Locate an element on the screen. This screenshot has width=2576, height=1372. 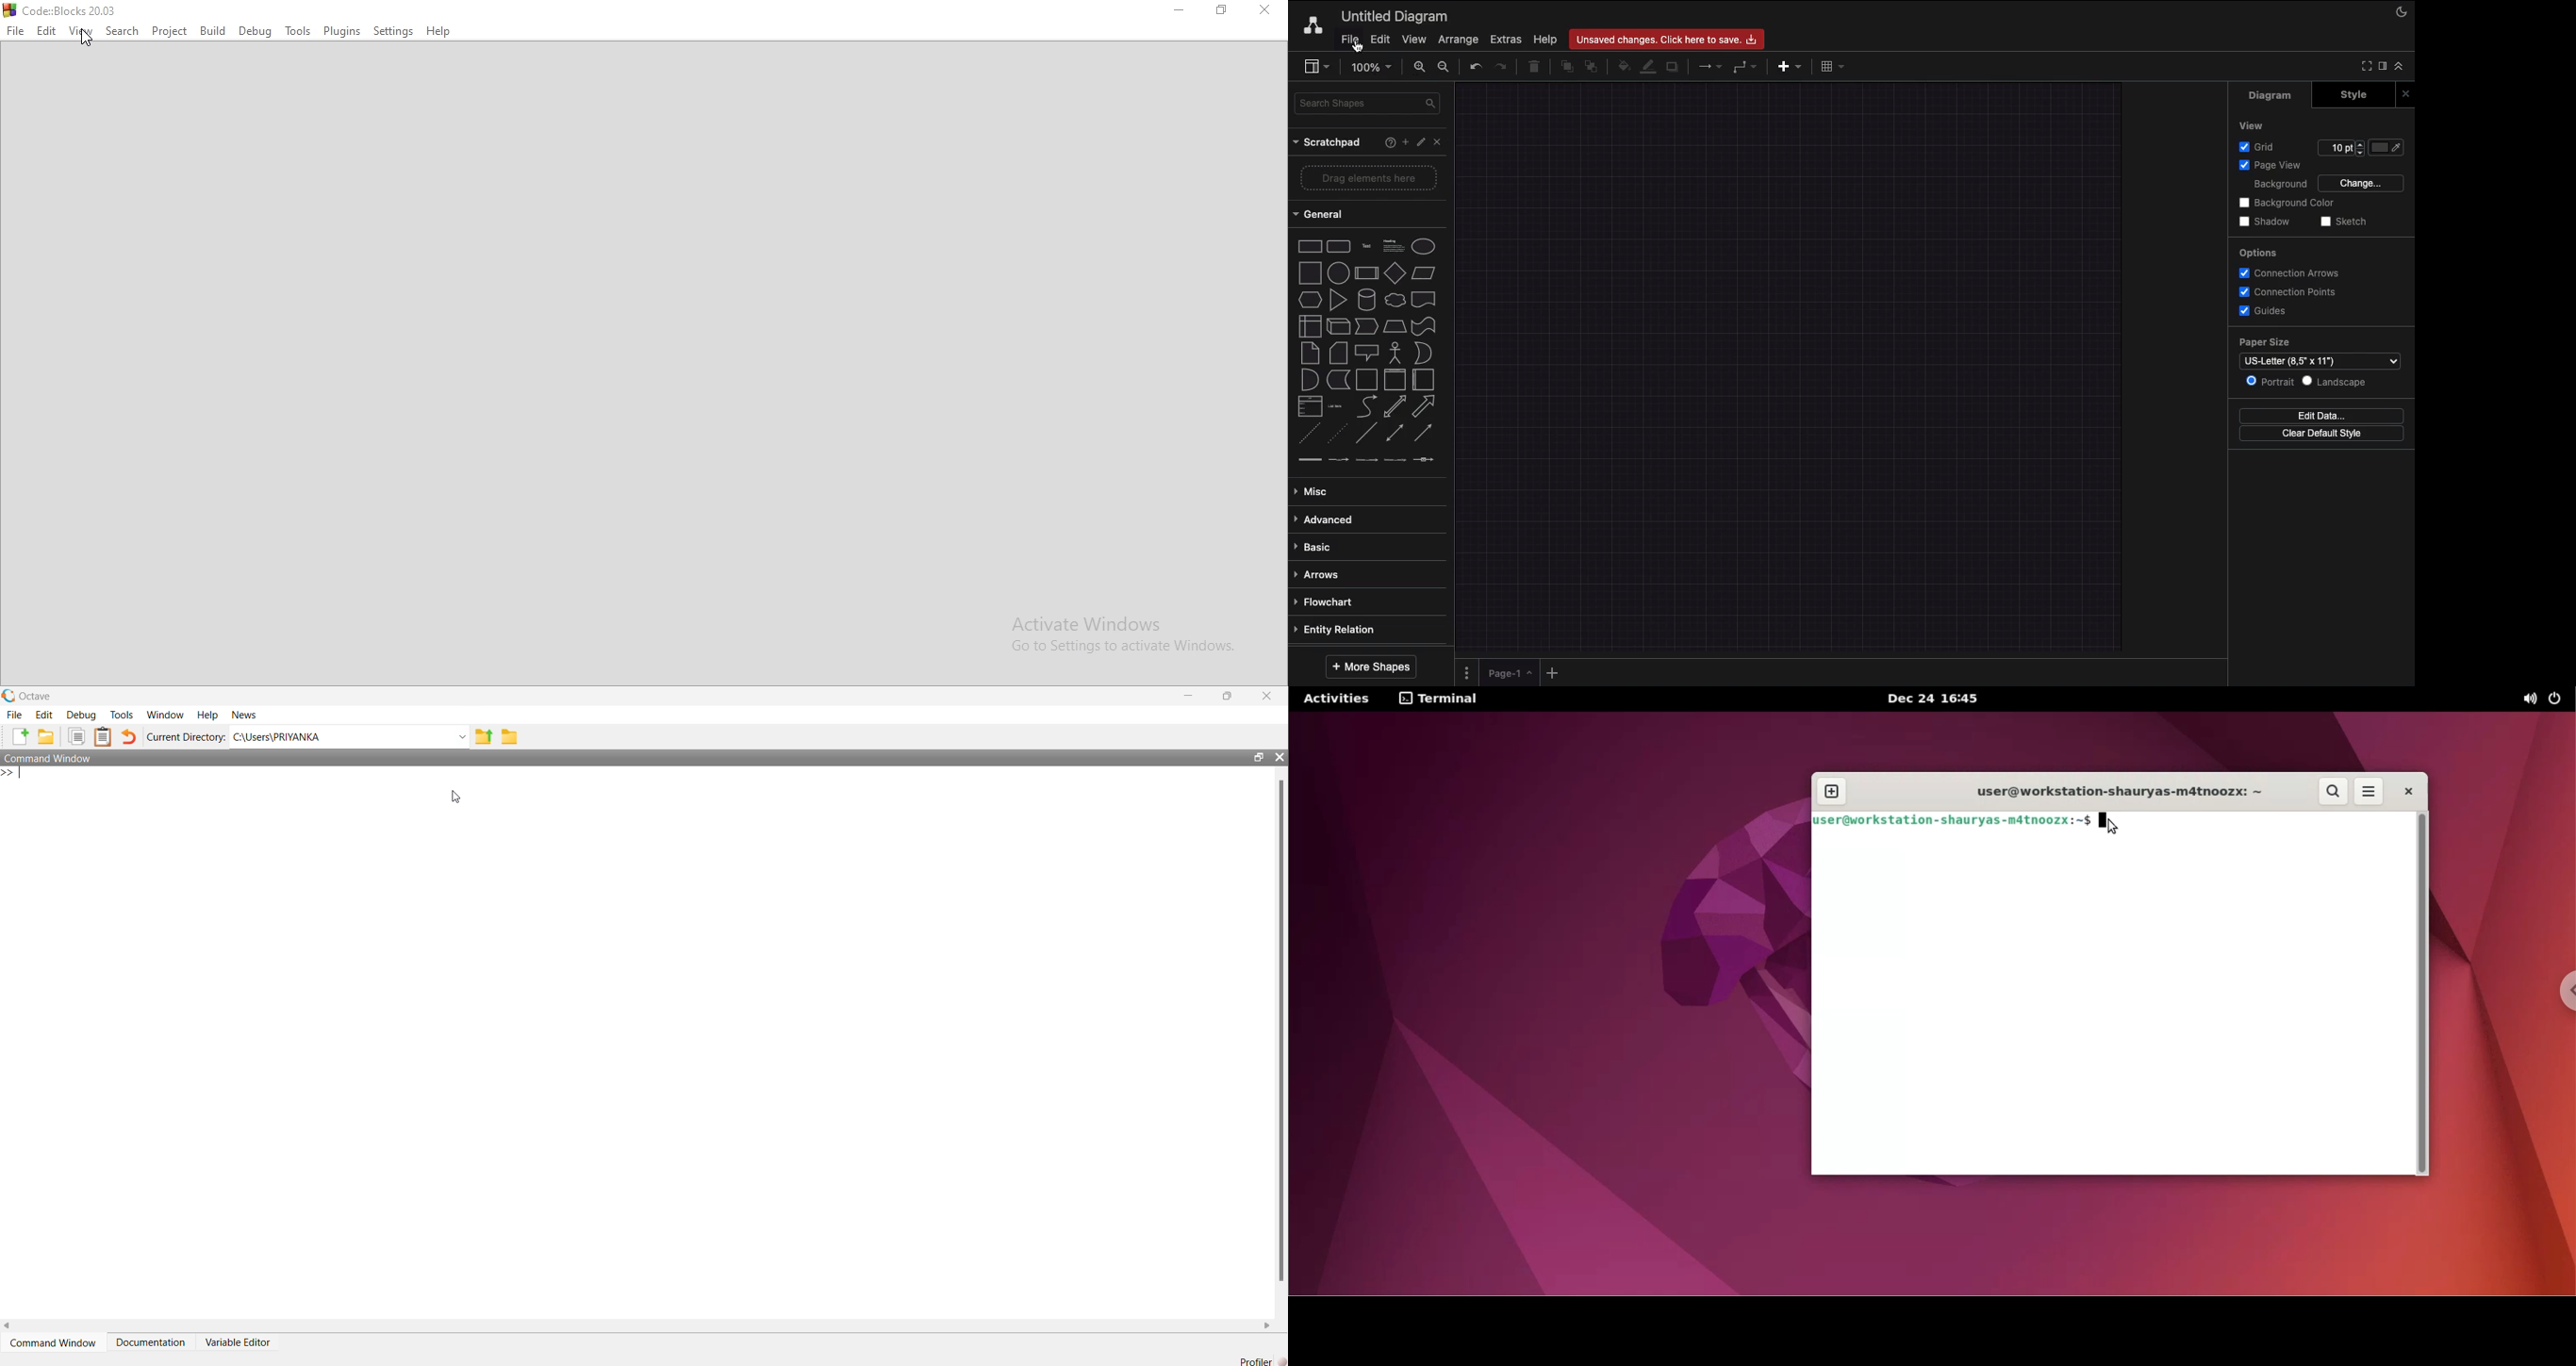
Activate Windows is located at coordinates (1087, 624).